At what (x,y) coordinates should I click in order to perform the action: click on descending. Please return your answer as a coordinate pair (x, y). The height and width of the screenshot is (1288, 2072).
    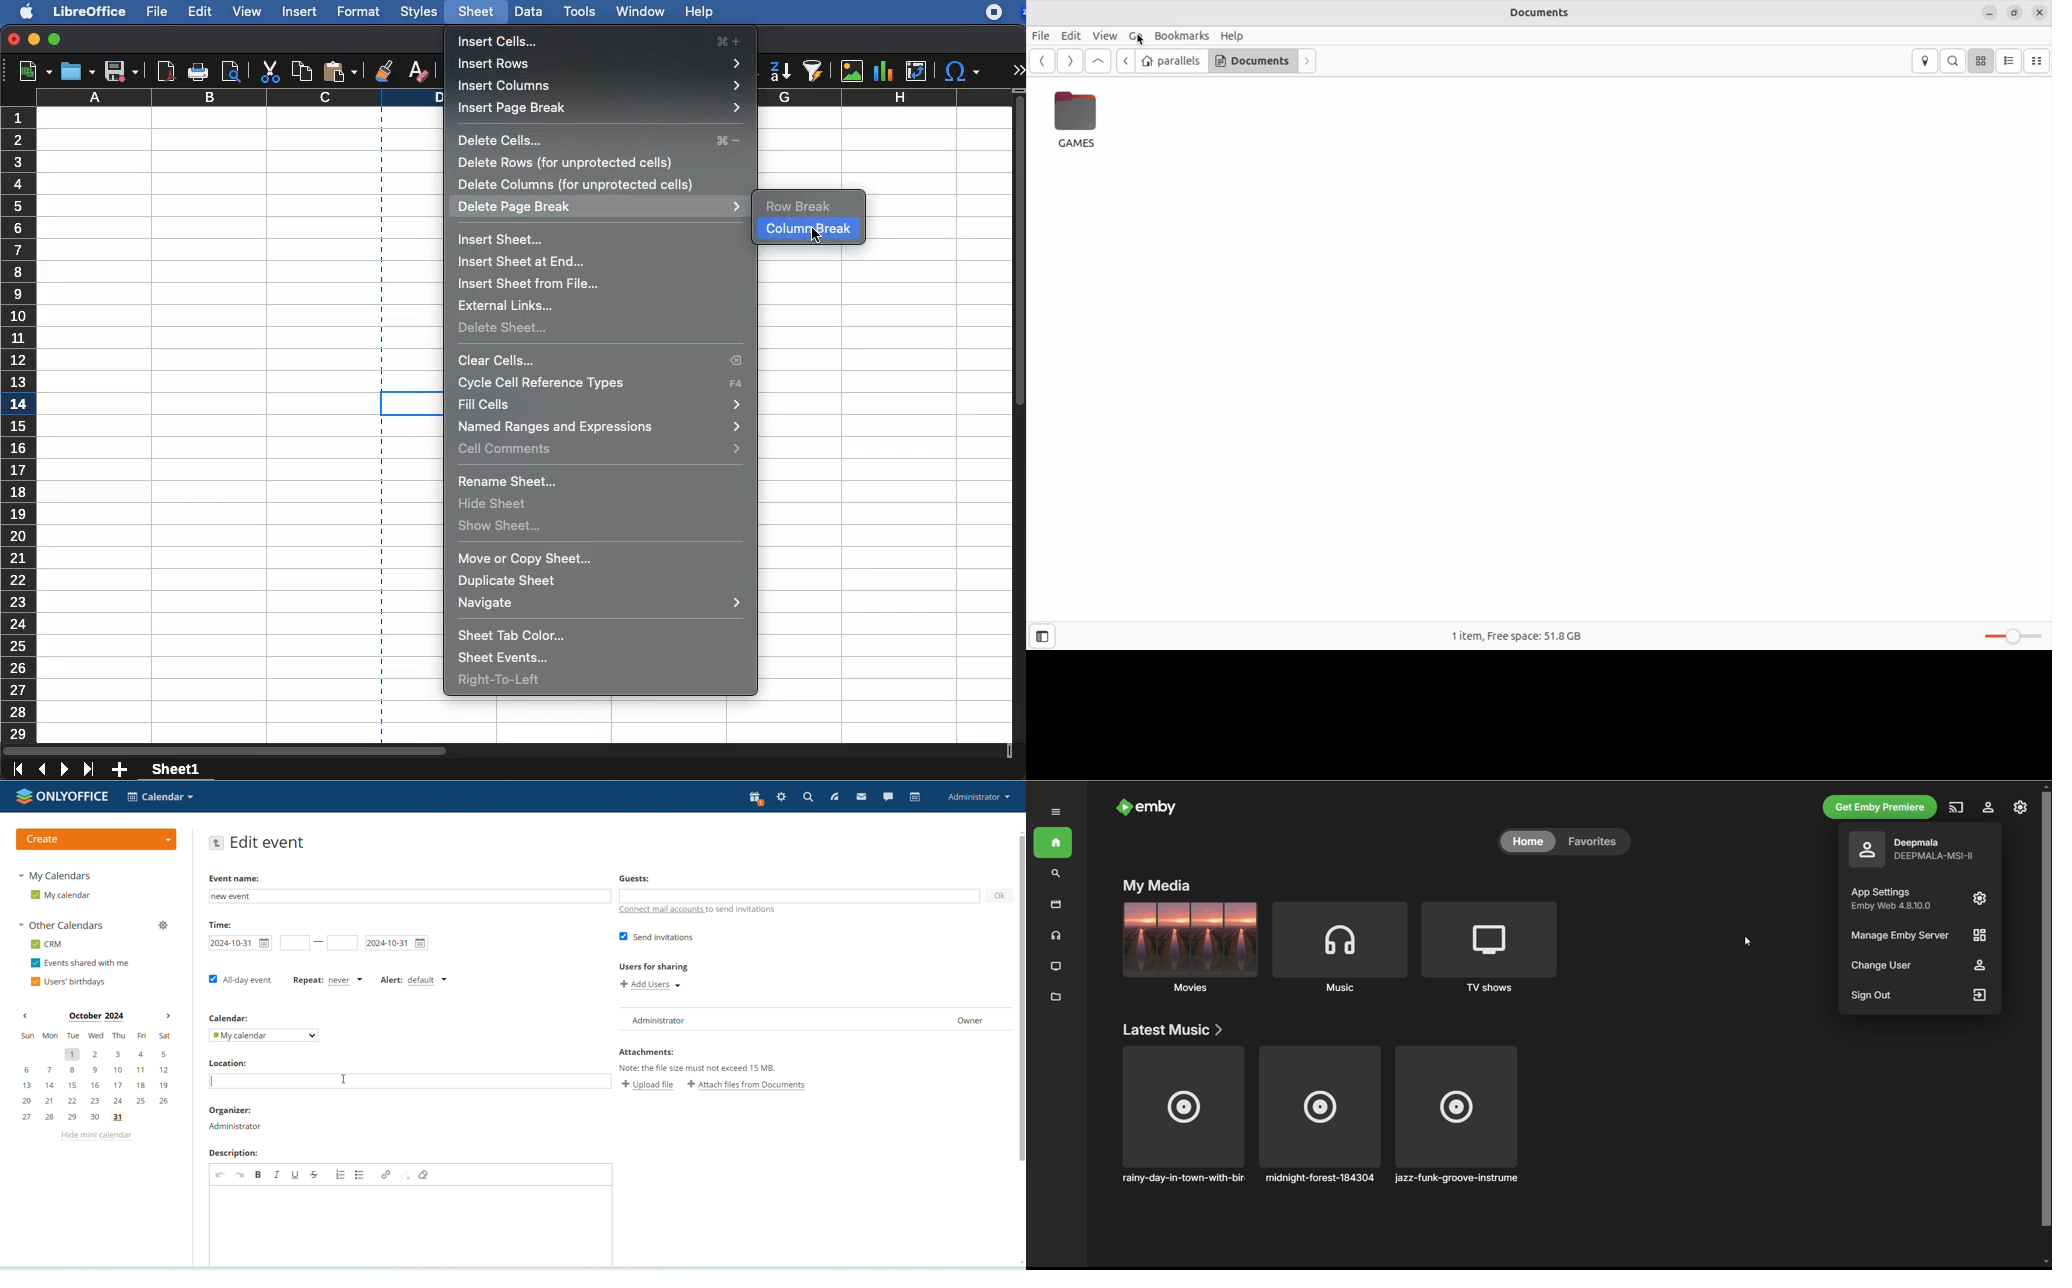
    Looking at the image, I should click on (780, 73).